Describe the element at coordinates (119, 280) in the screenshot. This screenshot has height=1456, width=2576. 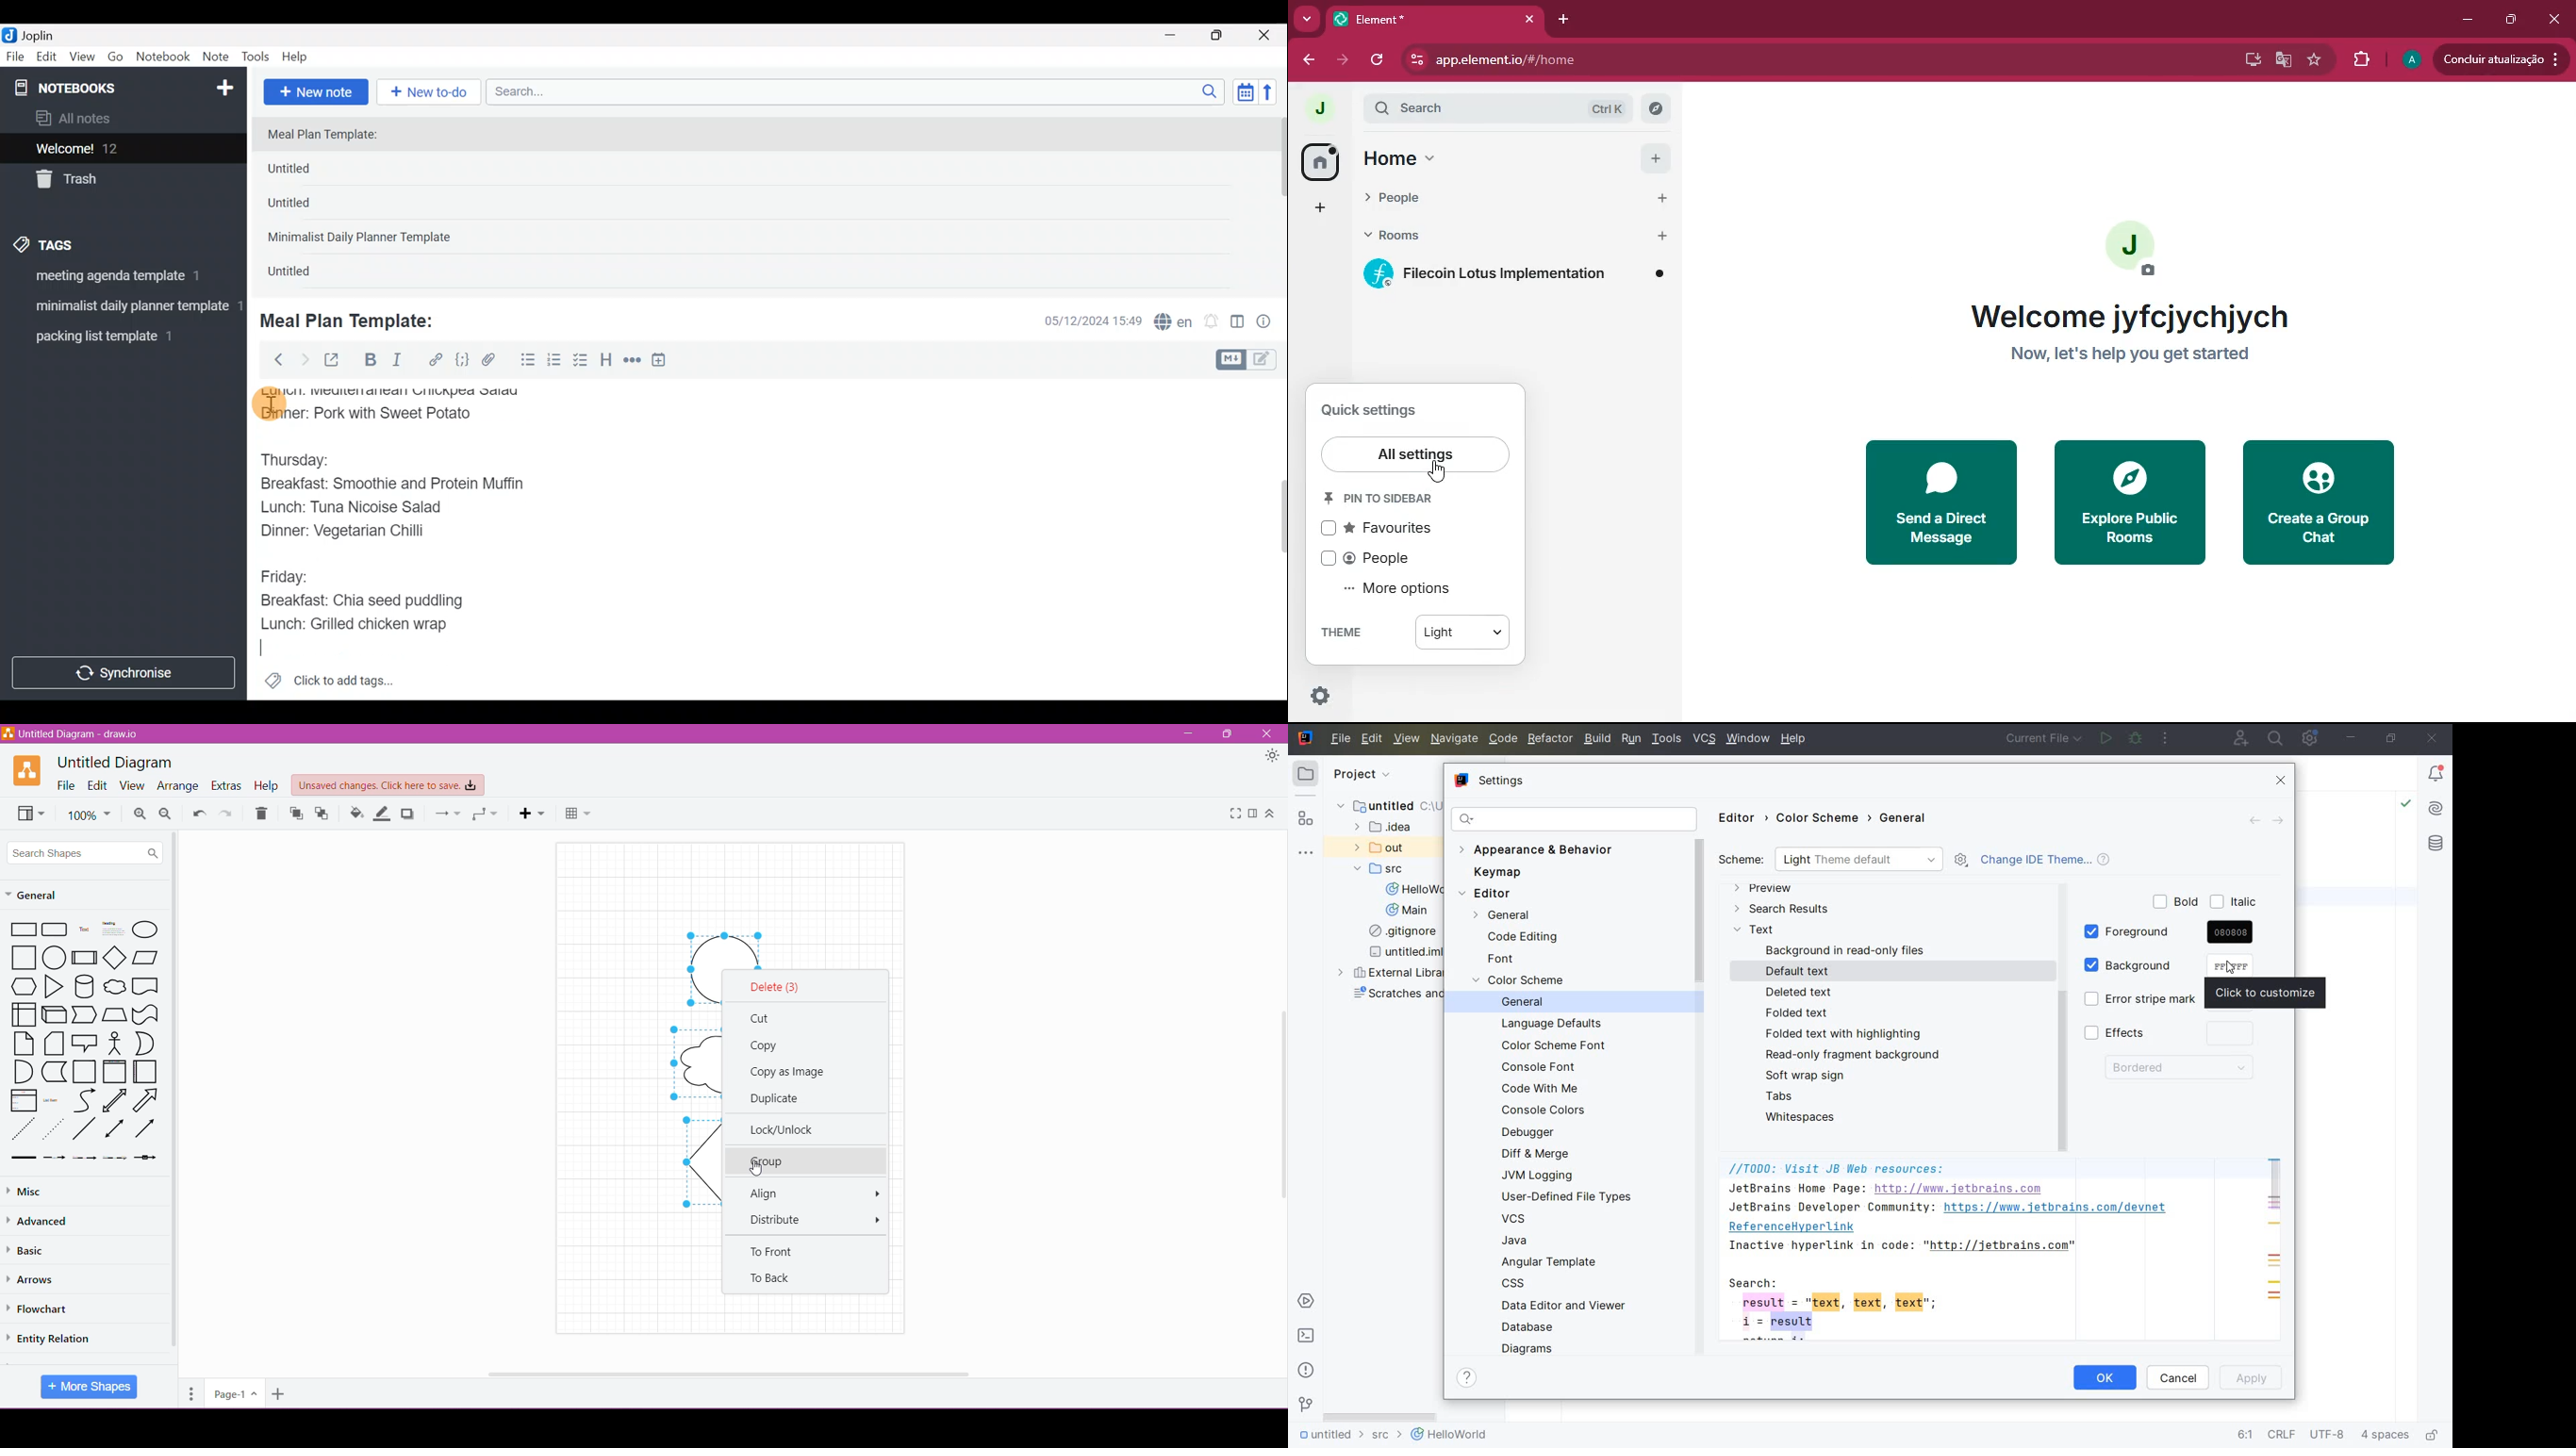
I see `Tag 1` at that location.